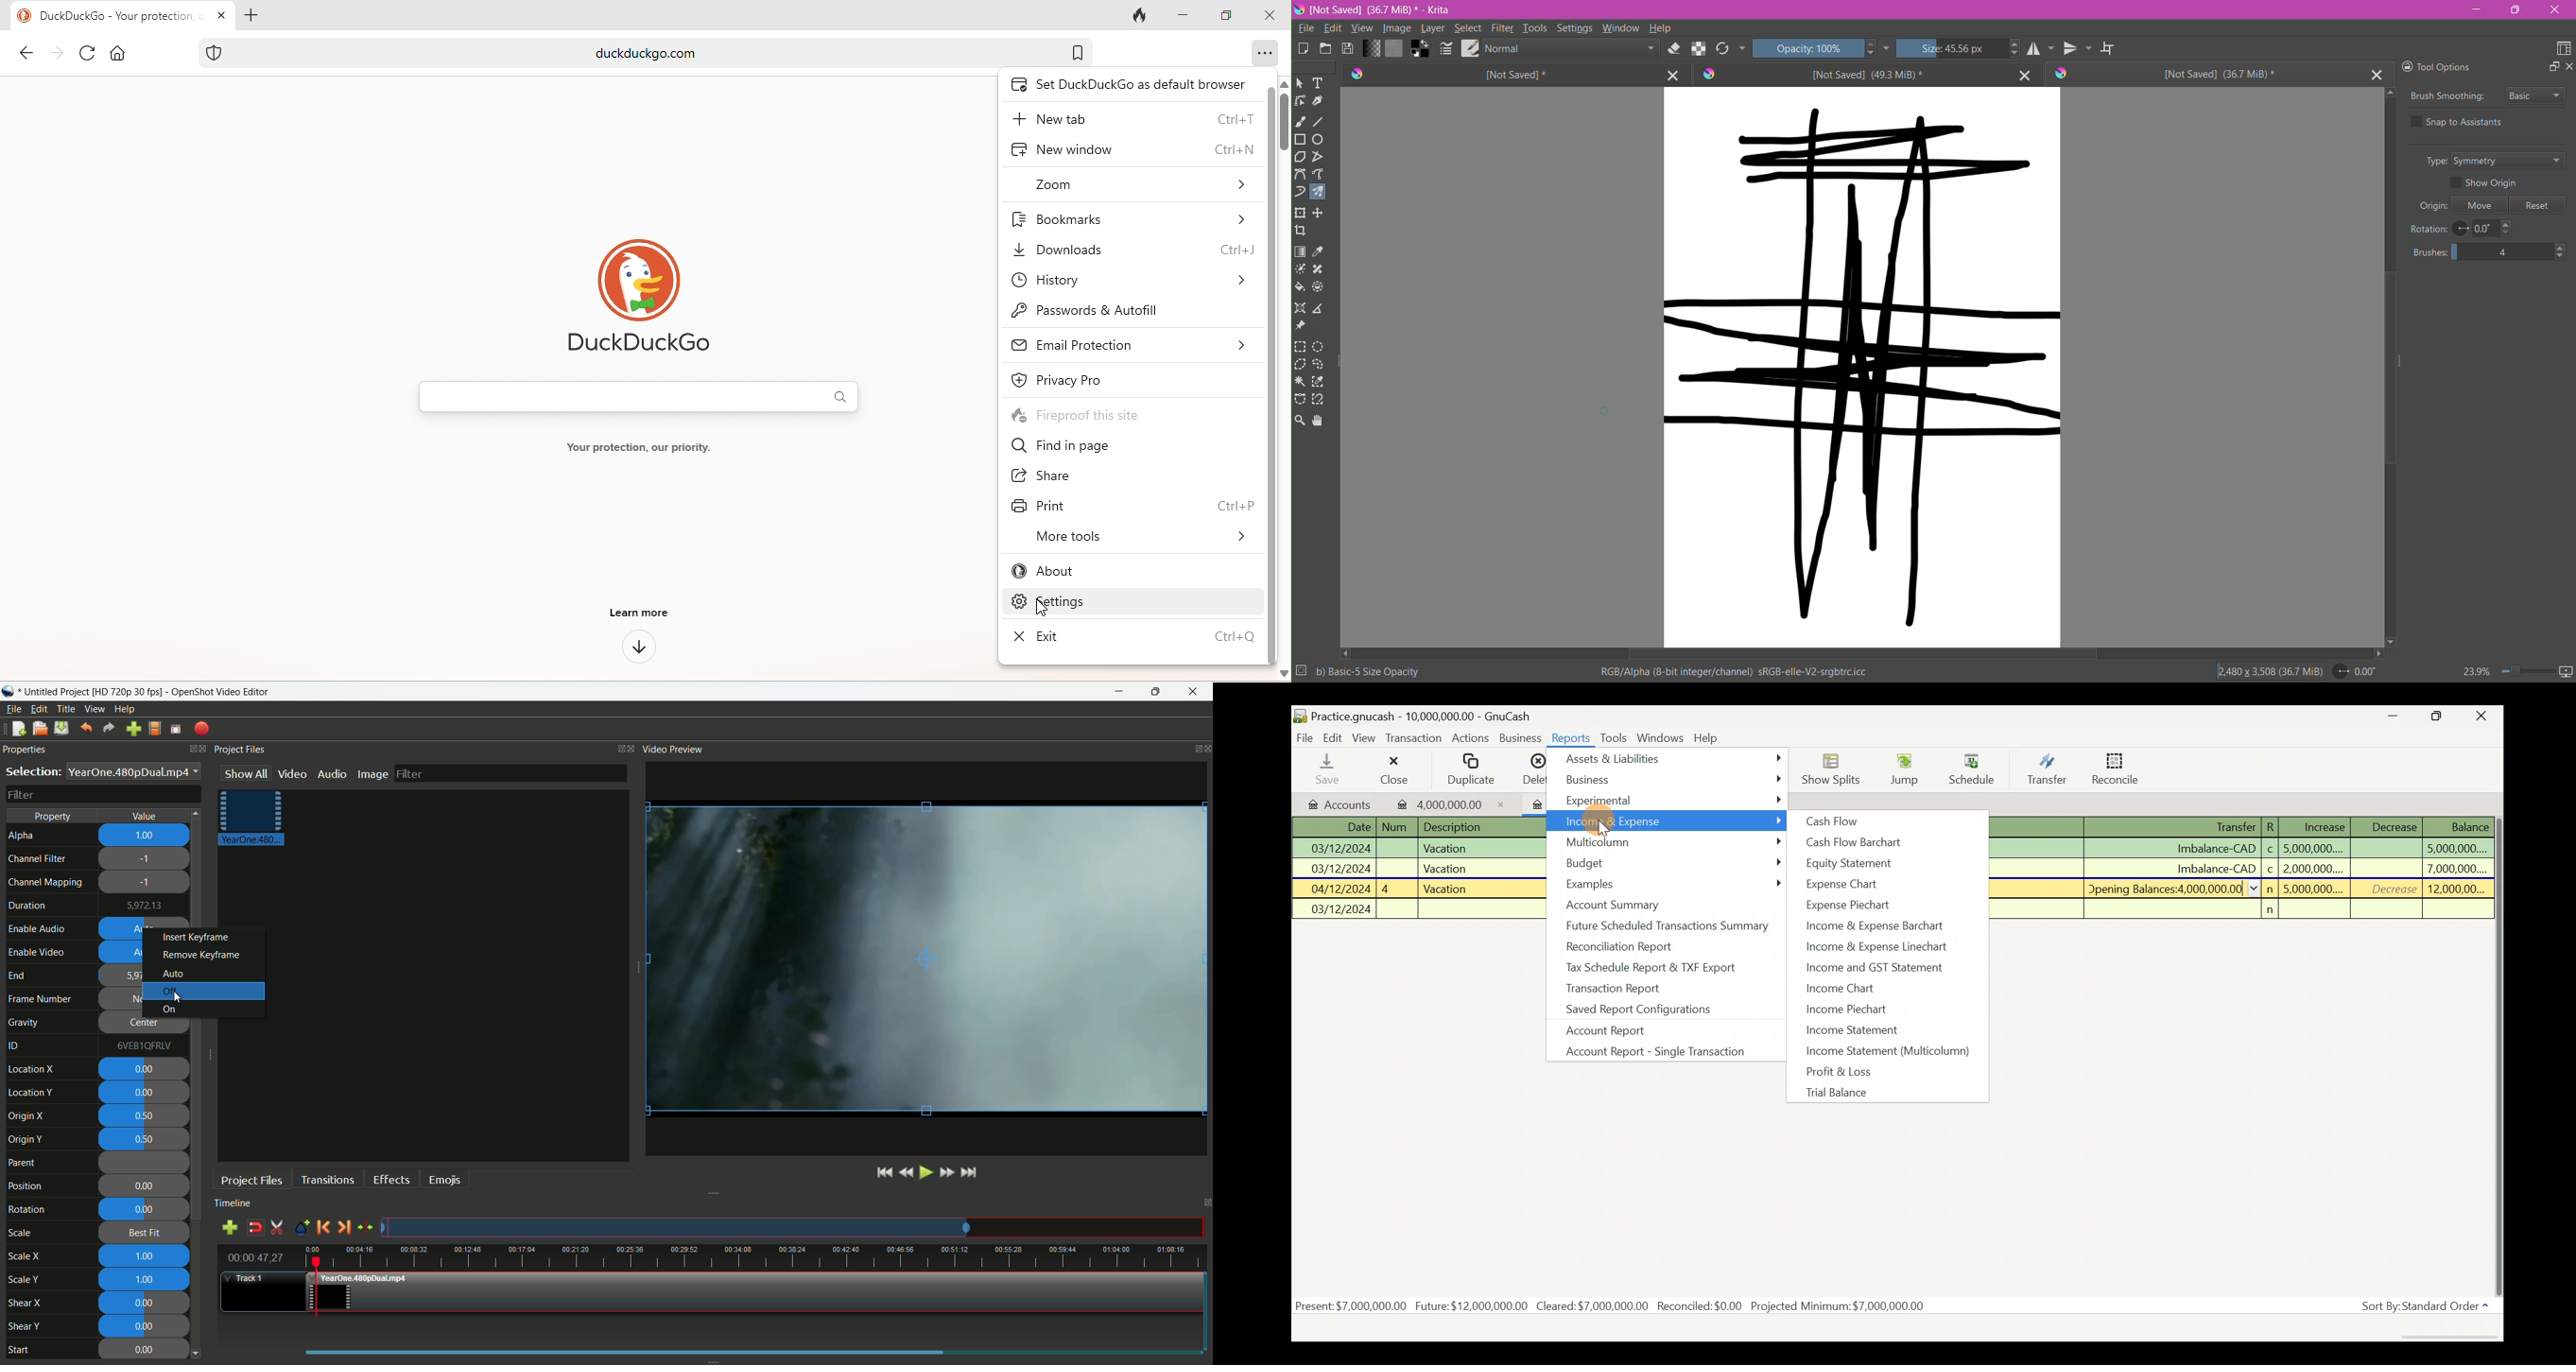 The image size is (2576, 1372). What do you see at coordinates (54, 816) in the screenshot?
I see `property` at bounding box center [54, 816].